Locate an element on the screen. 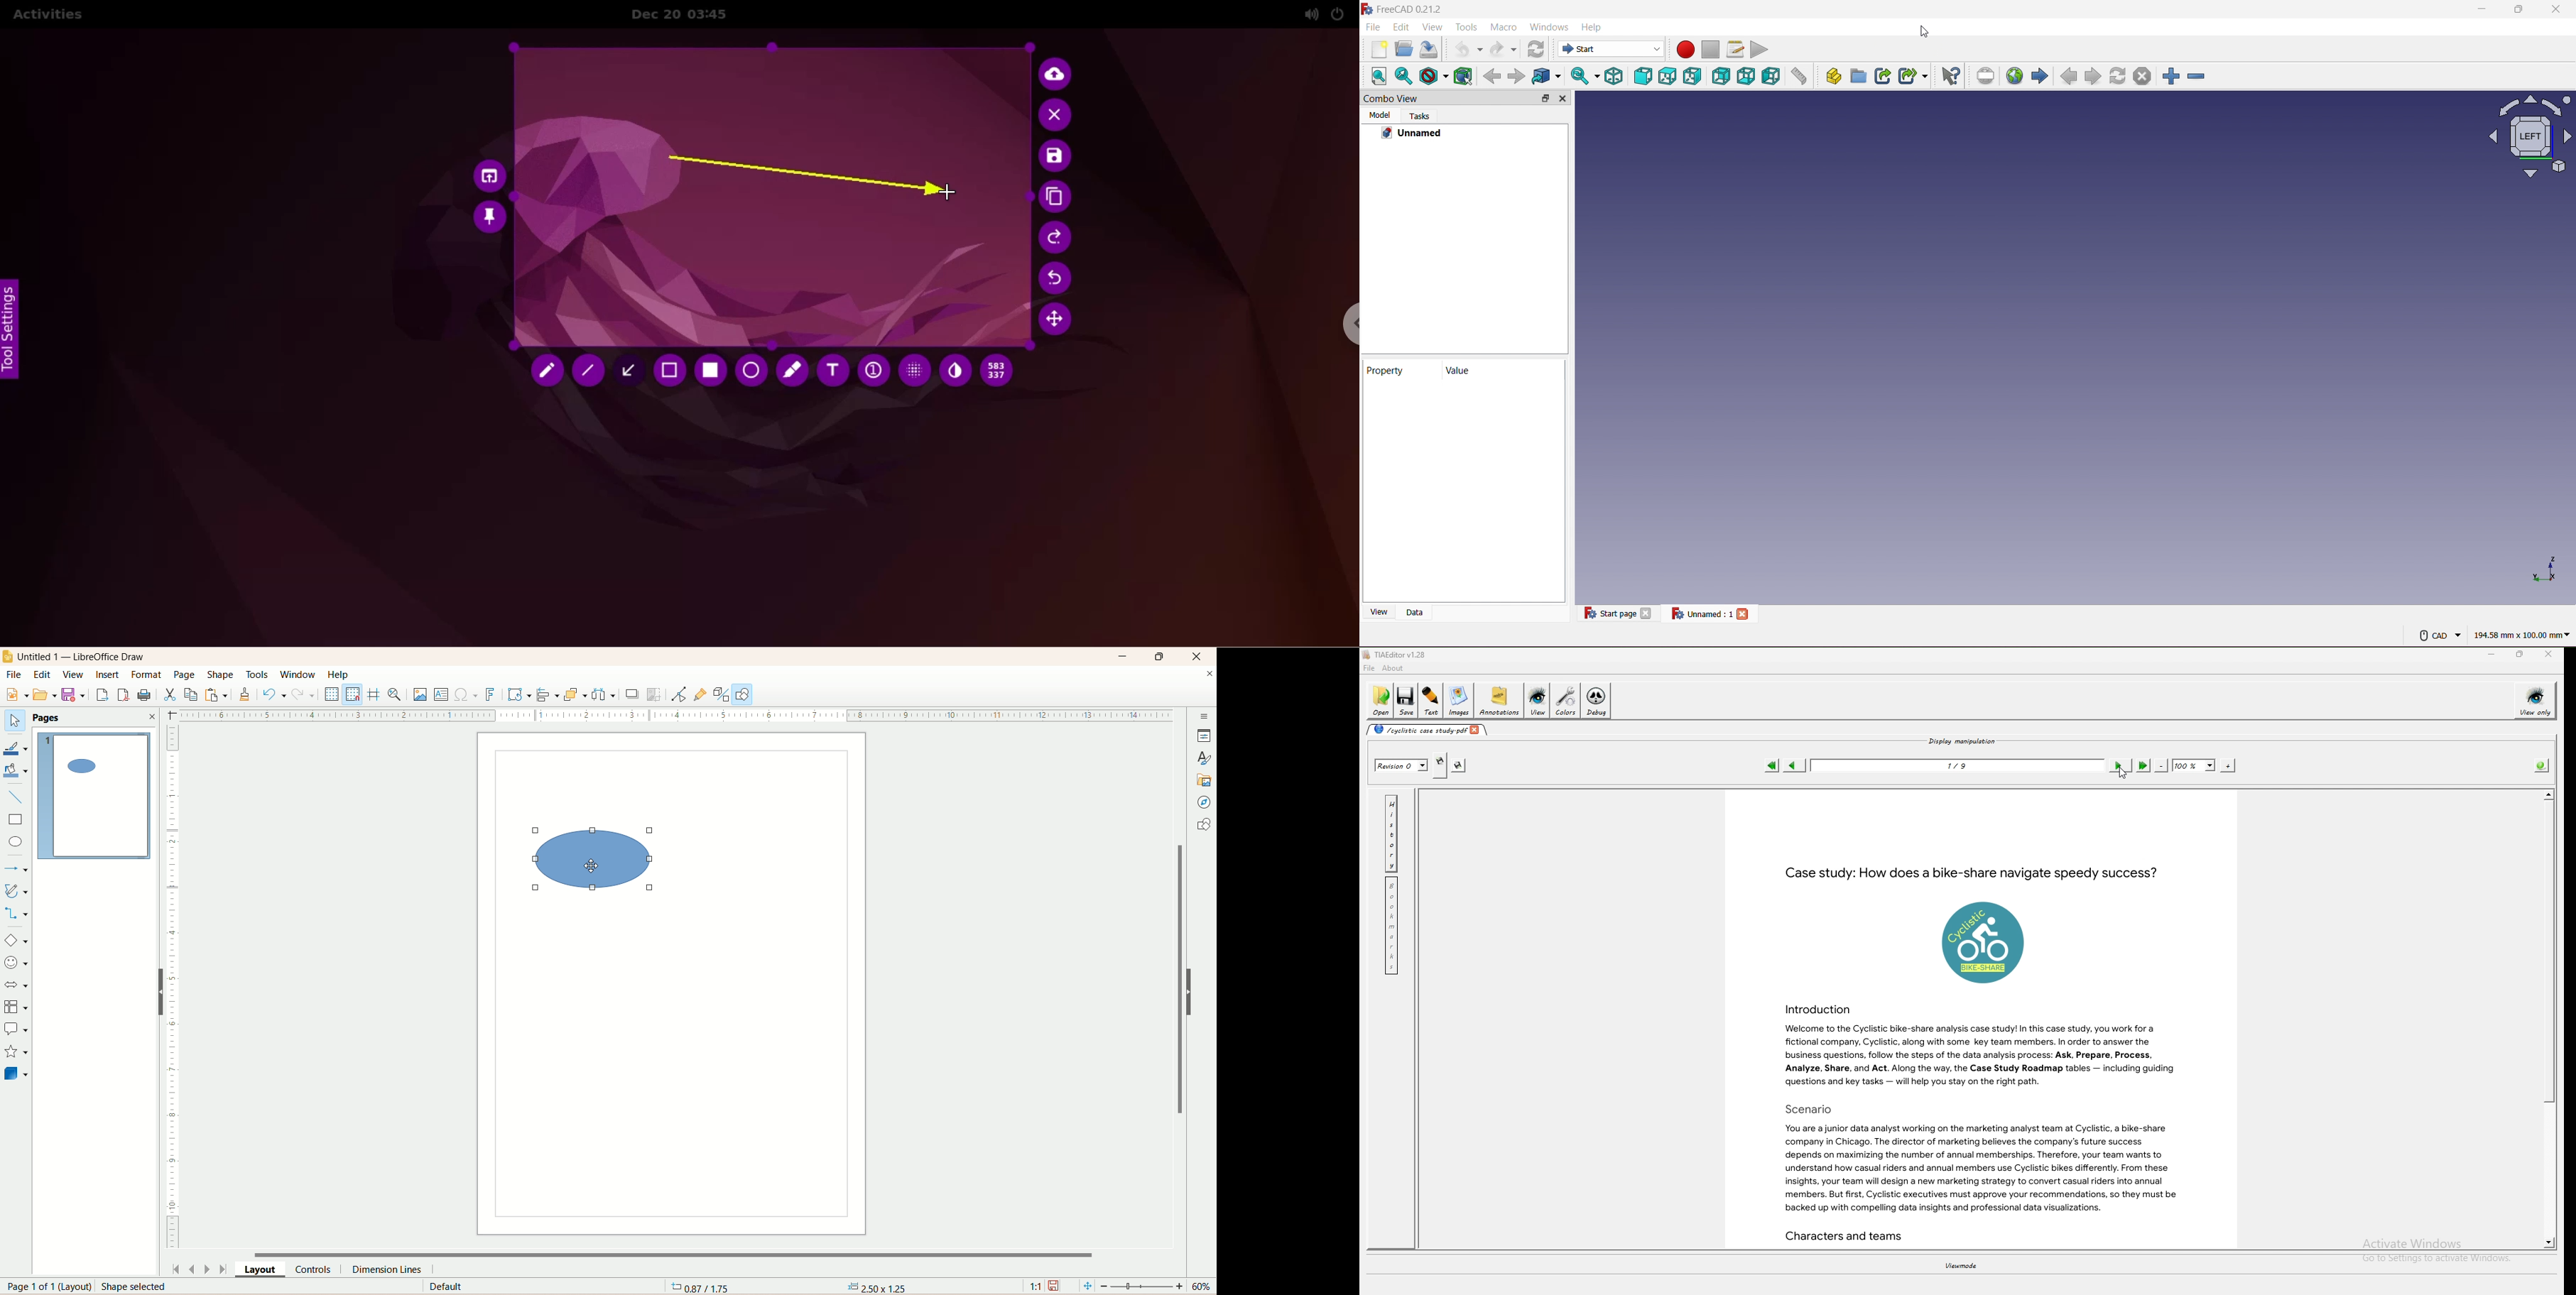  Top is located at coordinates (1668, 76).